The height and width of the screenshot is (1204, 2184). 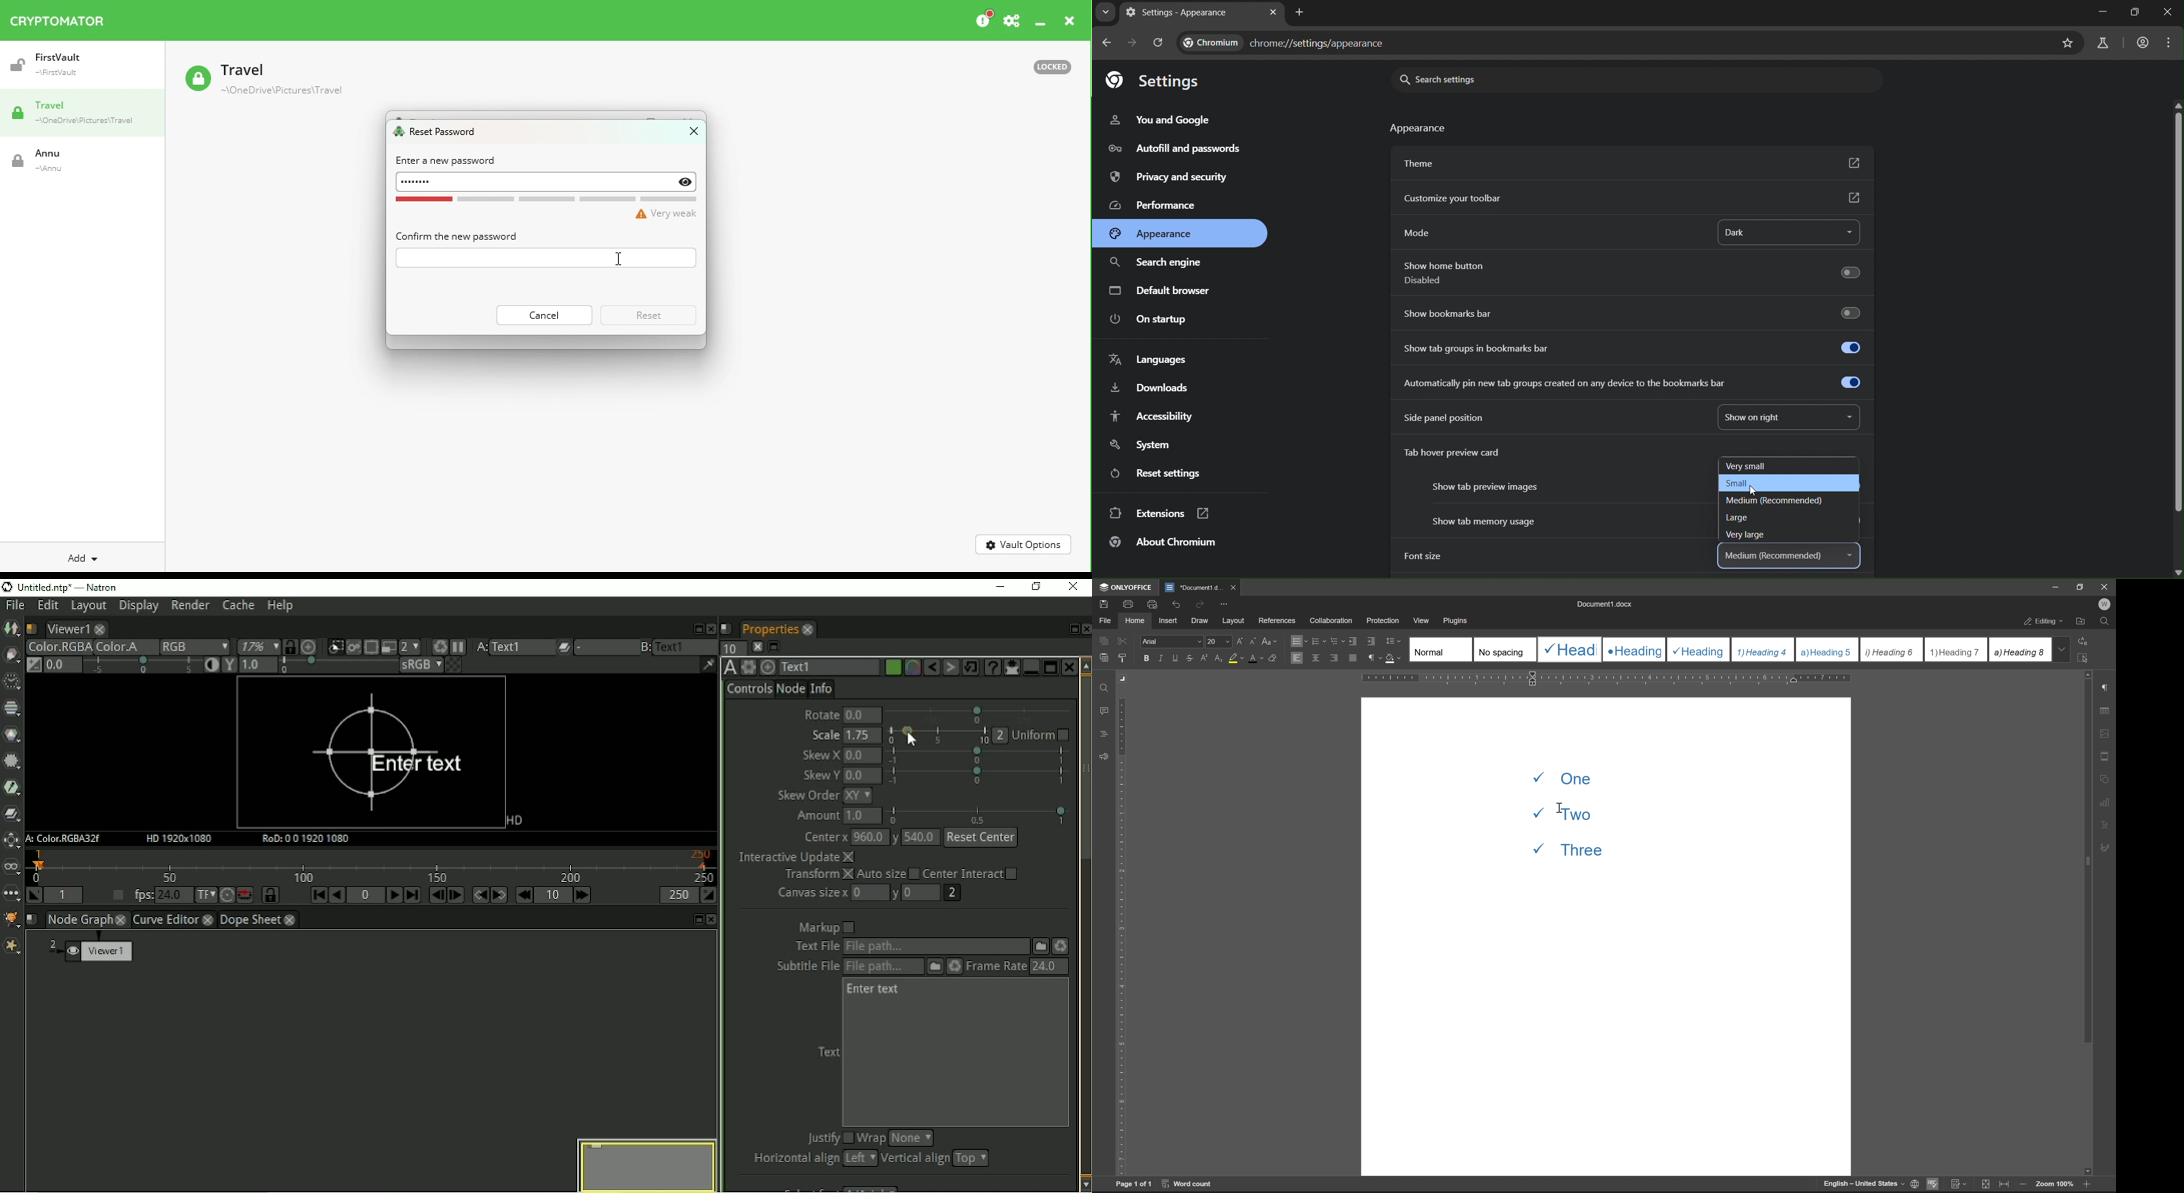 I want to click on Vault, so click(x=74, y=65).